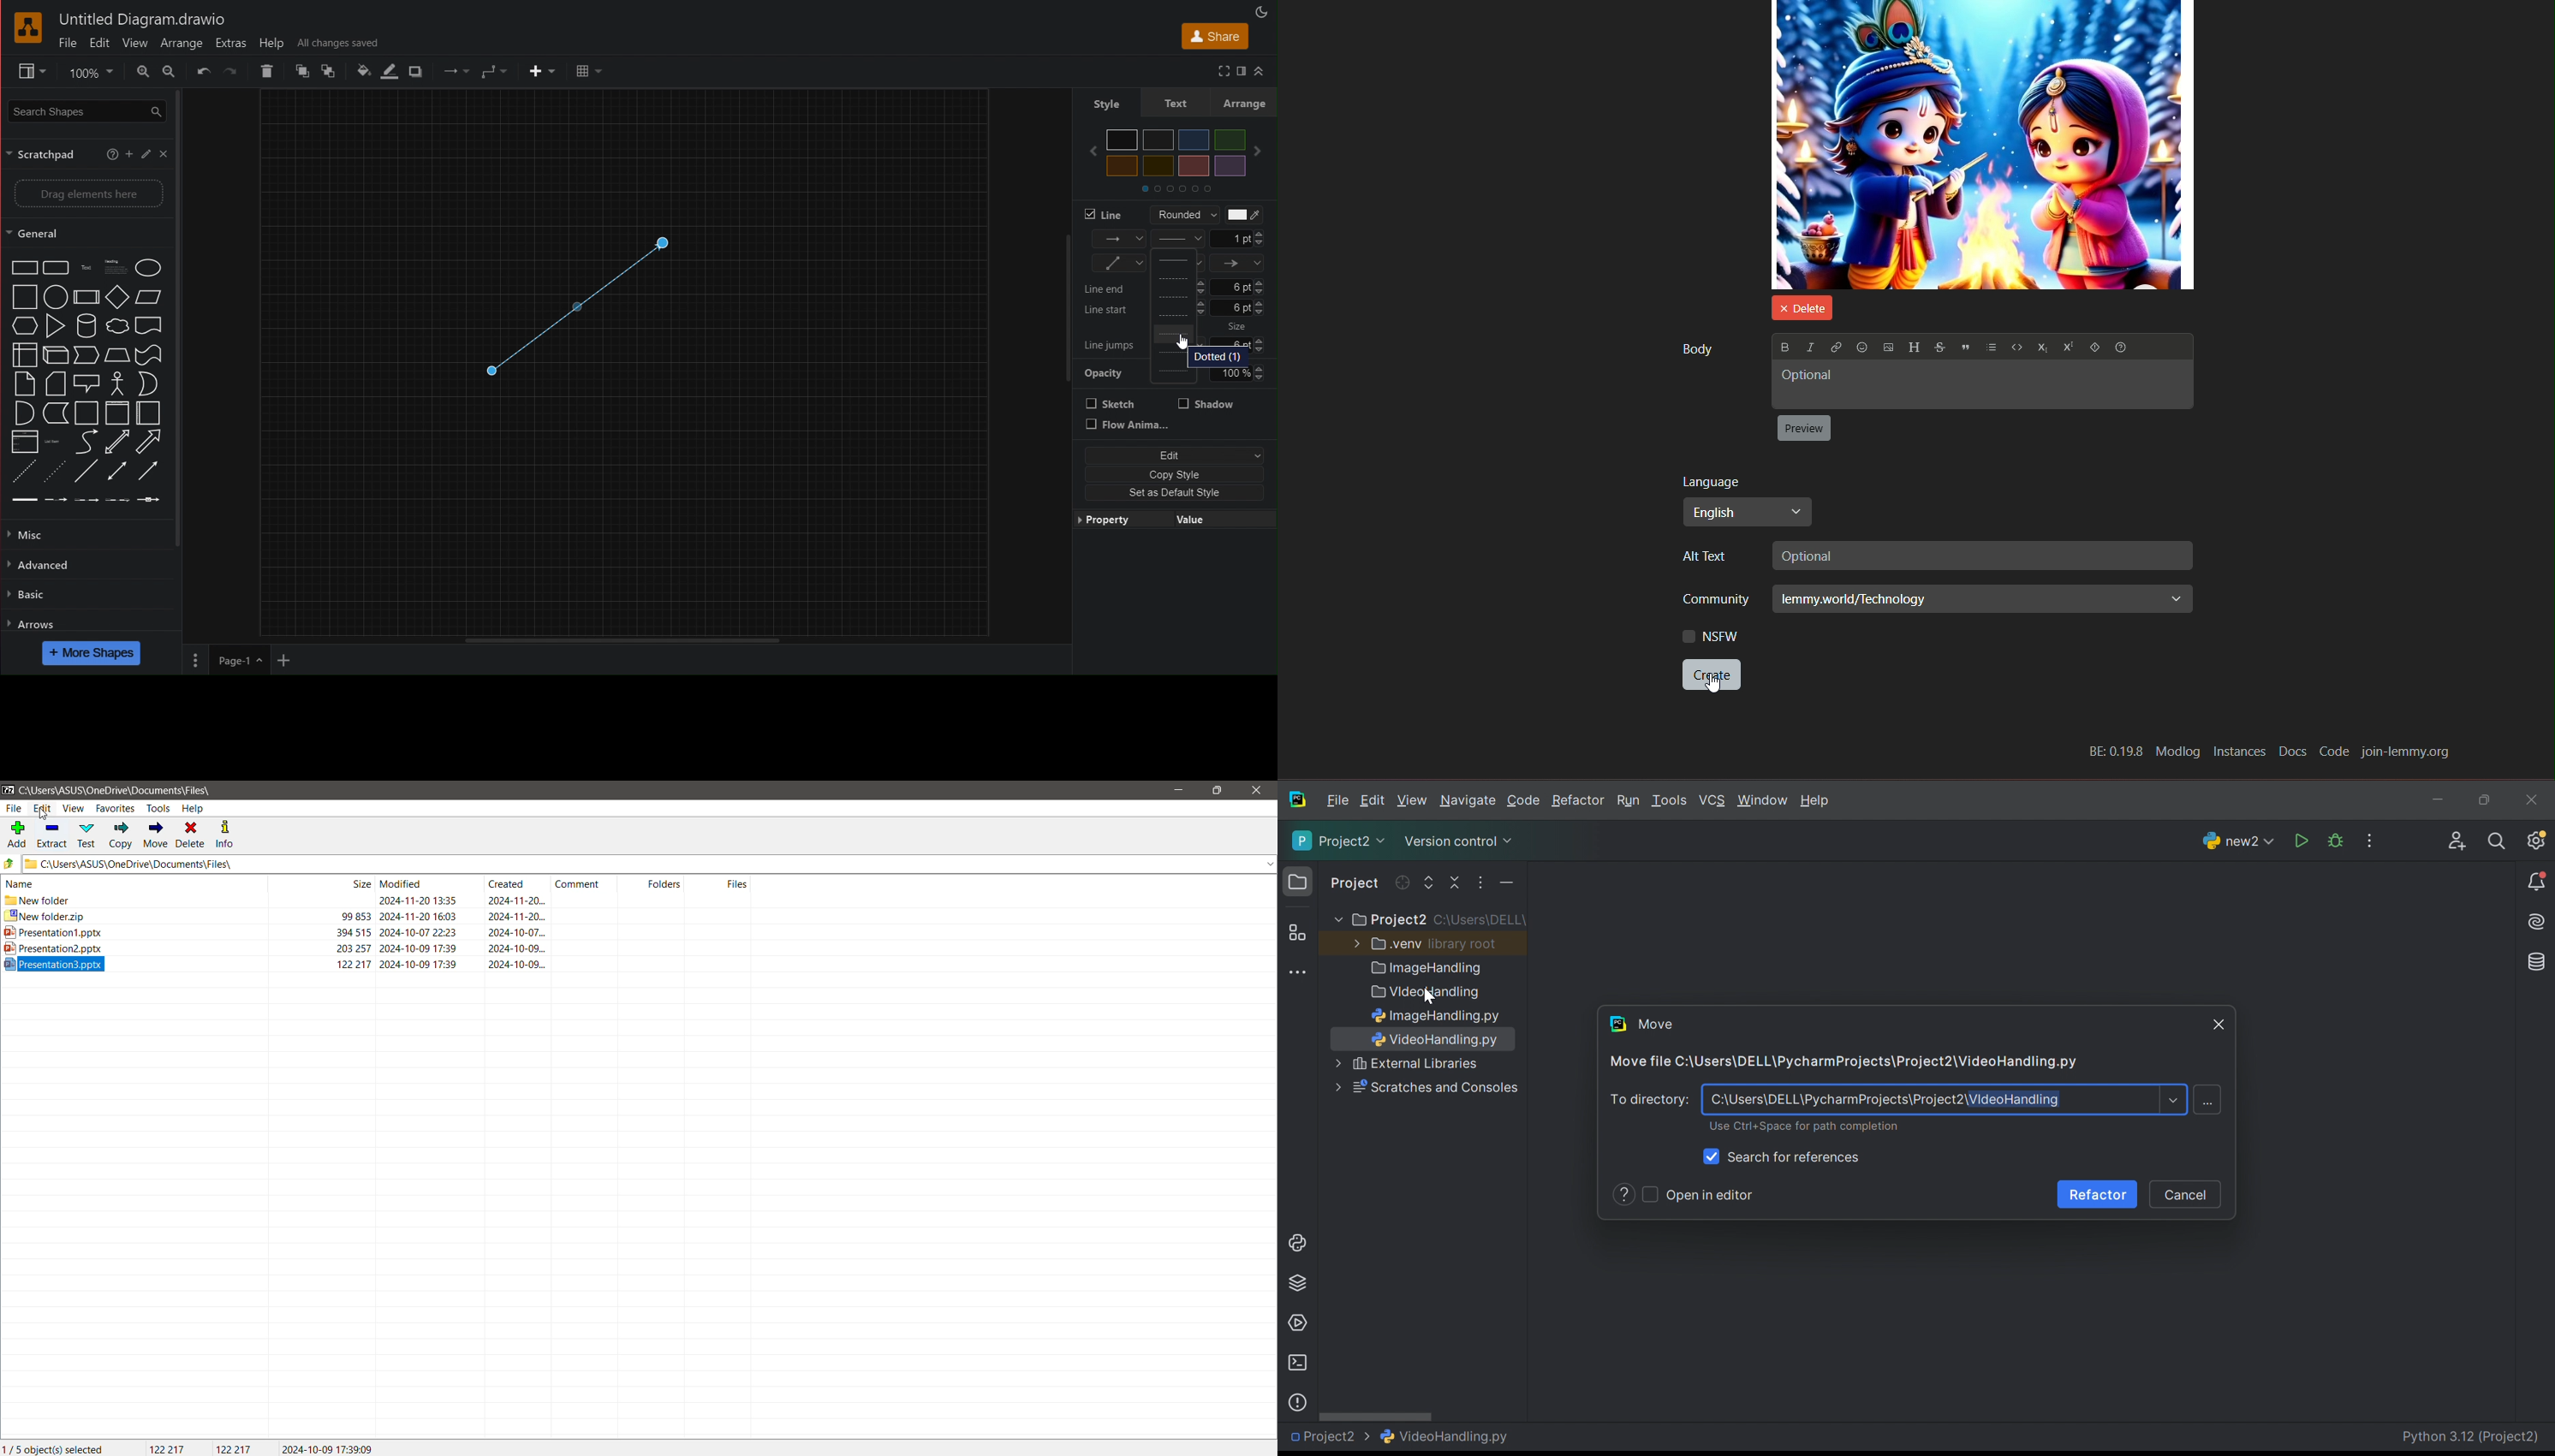 This screenshot has width=2576, height=1456. What do you see at coordinates (1178, 287) in the screenshot?
I see `Line end size` at bounding box center [1178, 287].